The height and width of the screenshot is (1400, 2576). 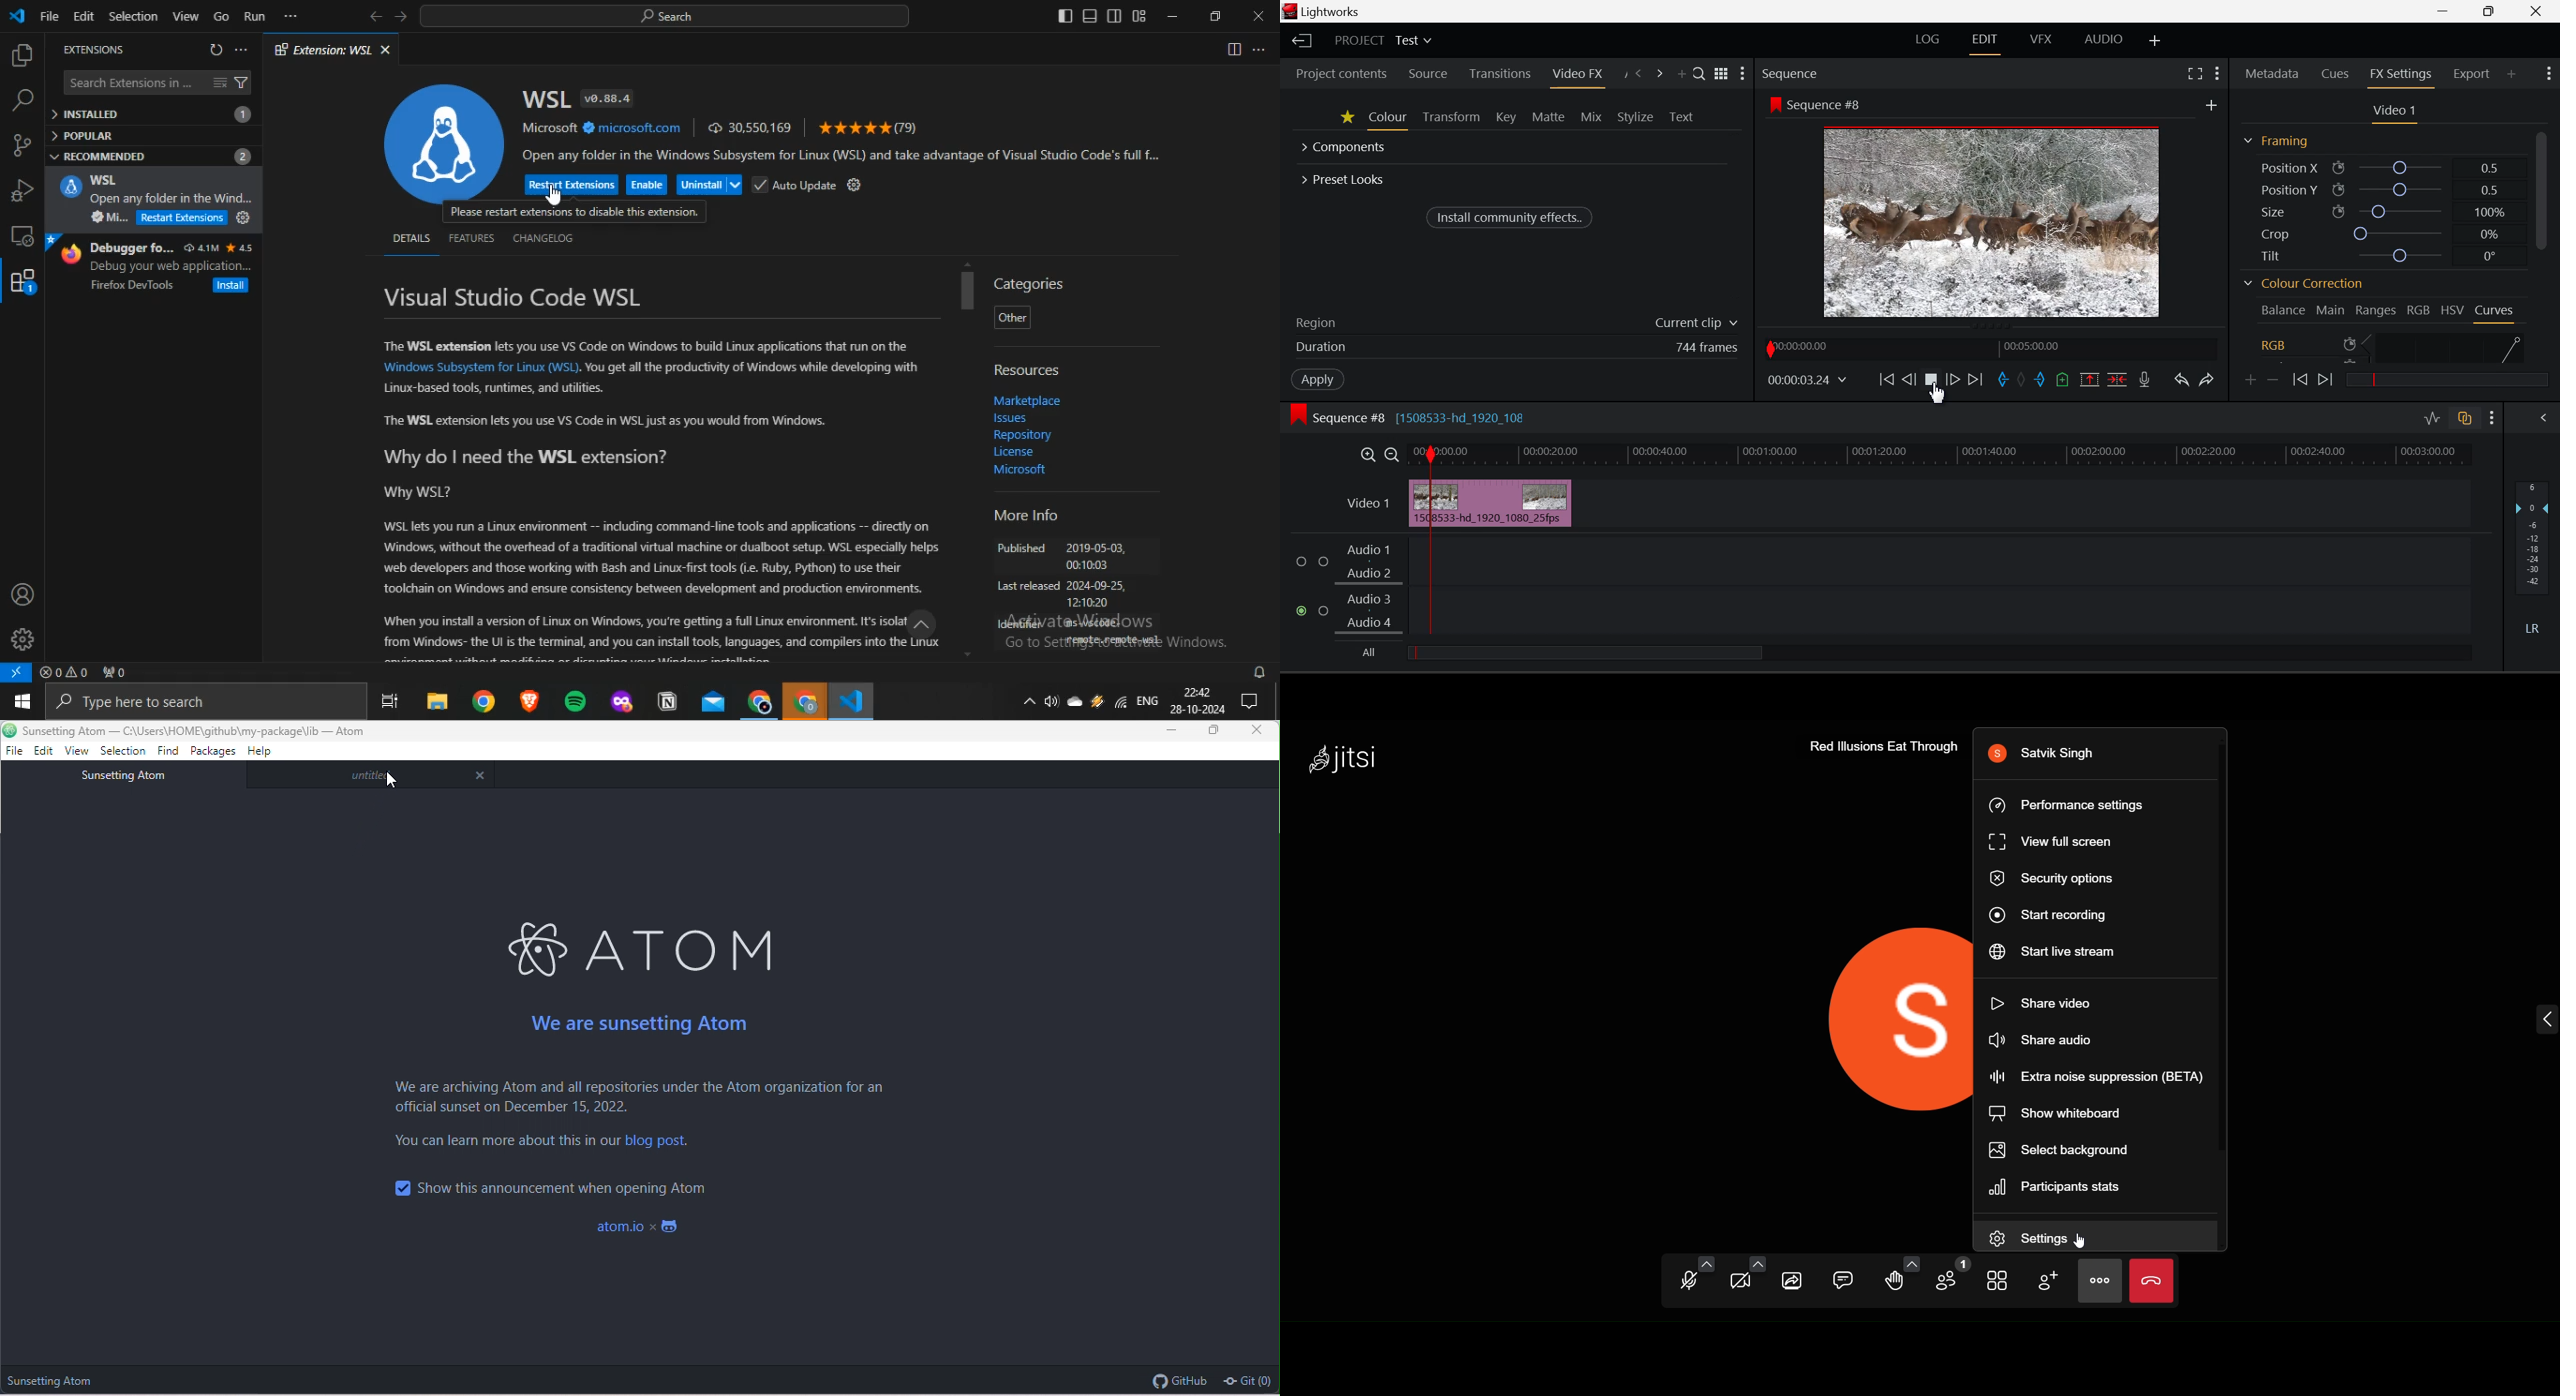 What do you see at coordinates (2335, 74) in the screenshot?
I see `Cues` at bounding box center [2335, 74].